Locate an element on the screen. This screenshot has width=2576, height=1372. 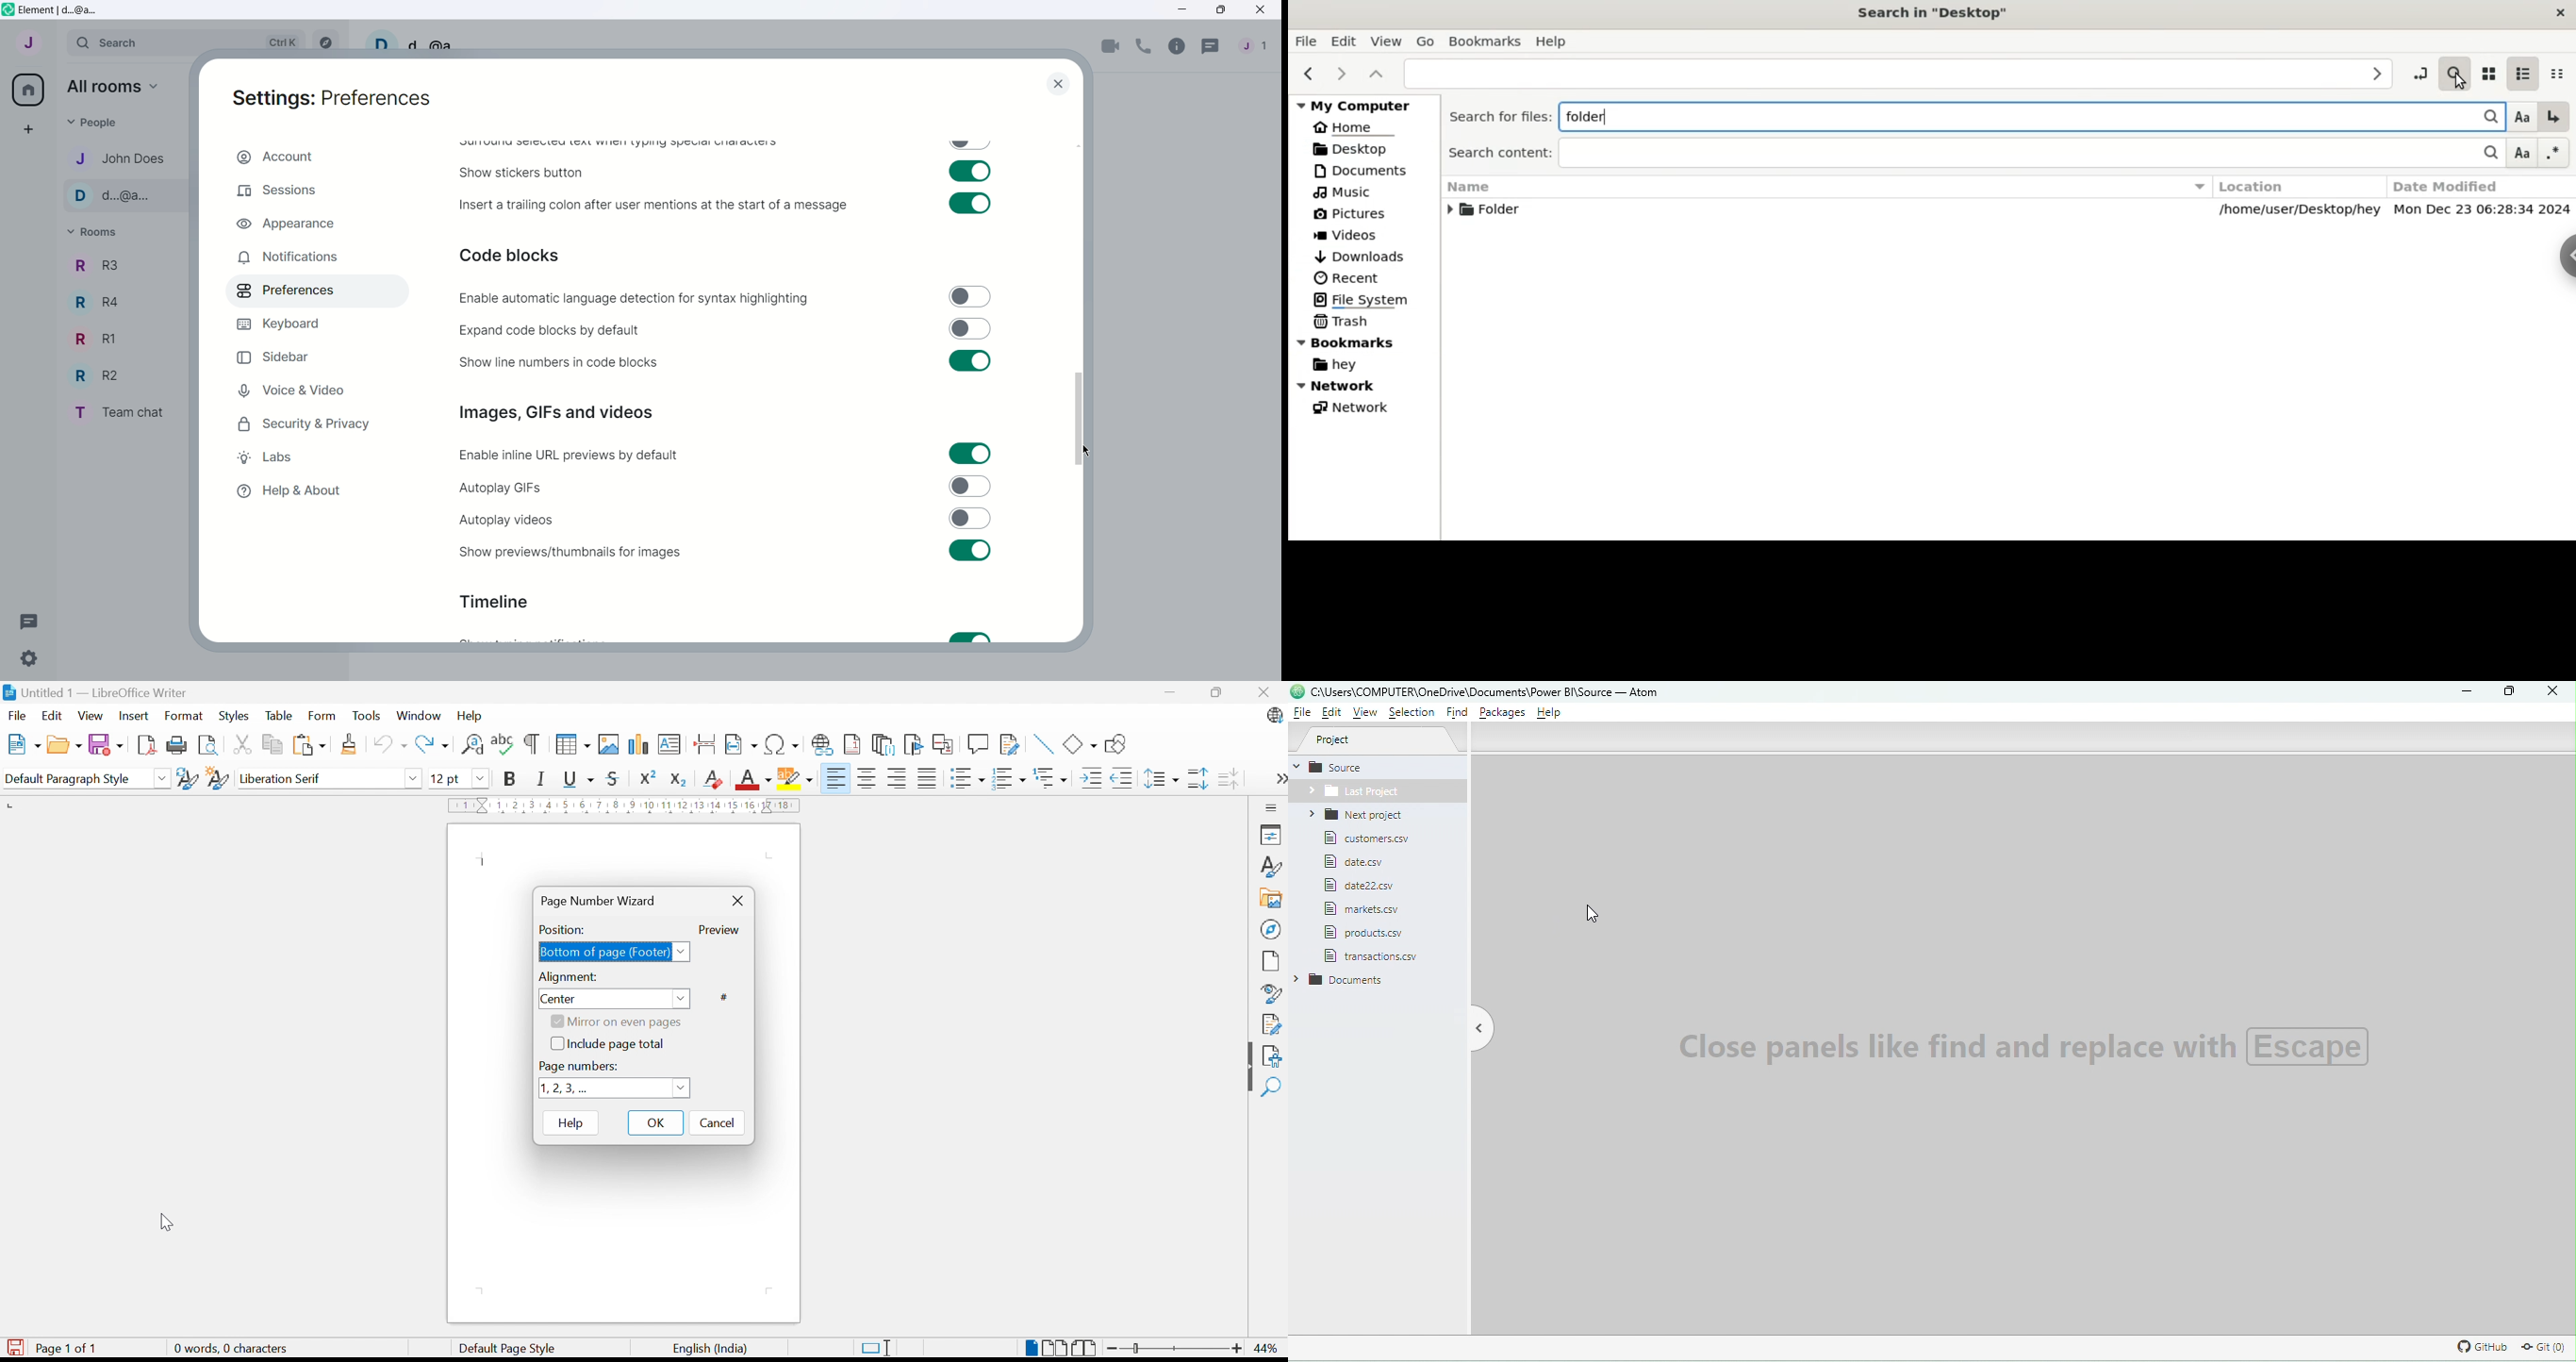
Settings: Preferences is located at coordinates (332, 99).